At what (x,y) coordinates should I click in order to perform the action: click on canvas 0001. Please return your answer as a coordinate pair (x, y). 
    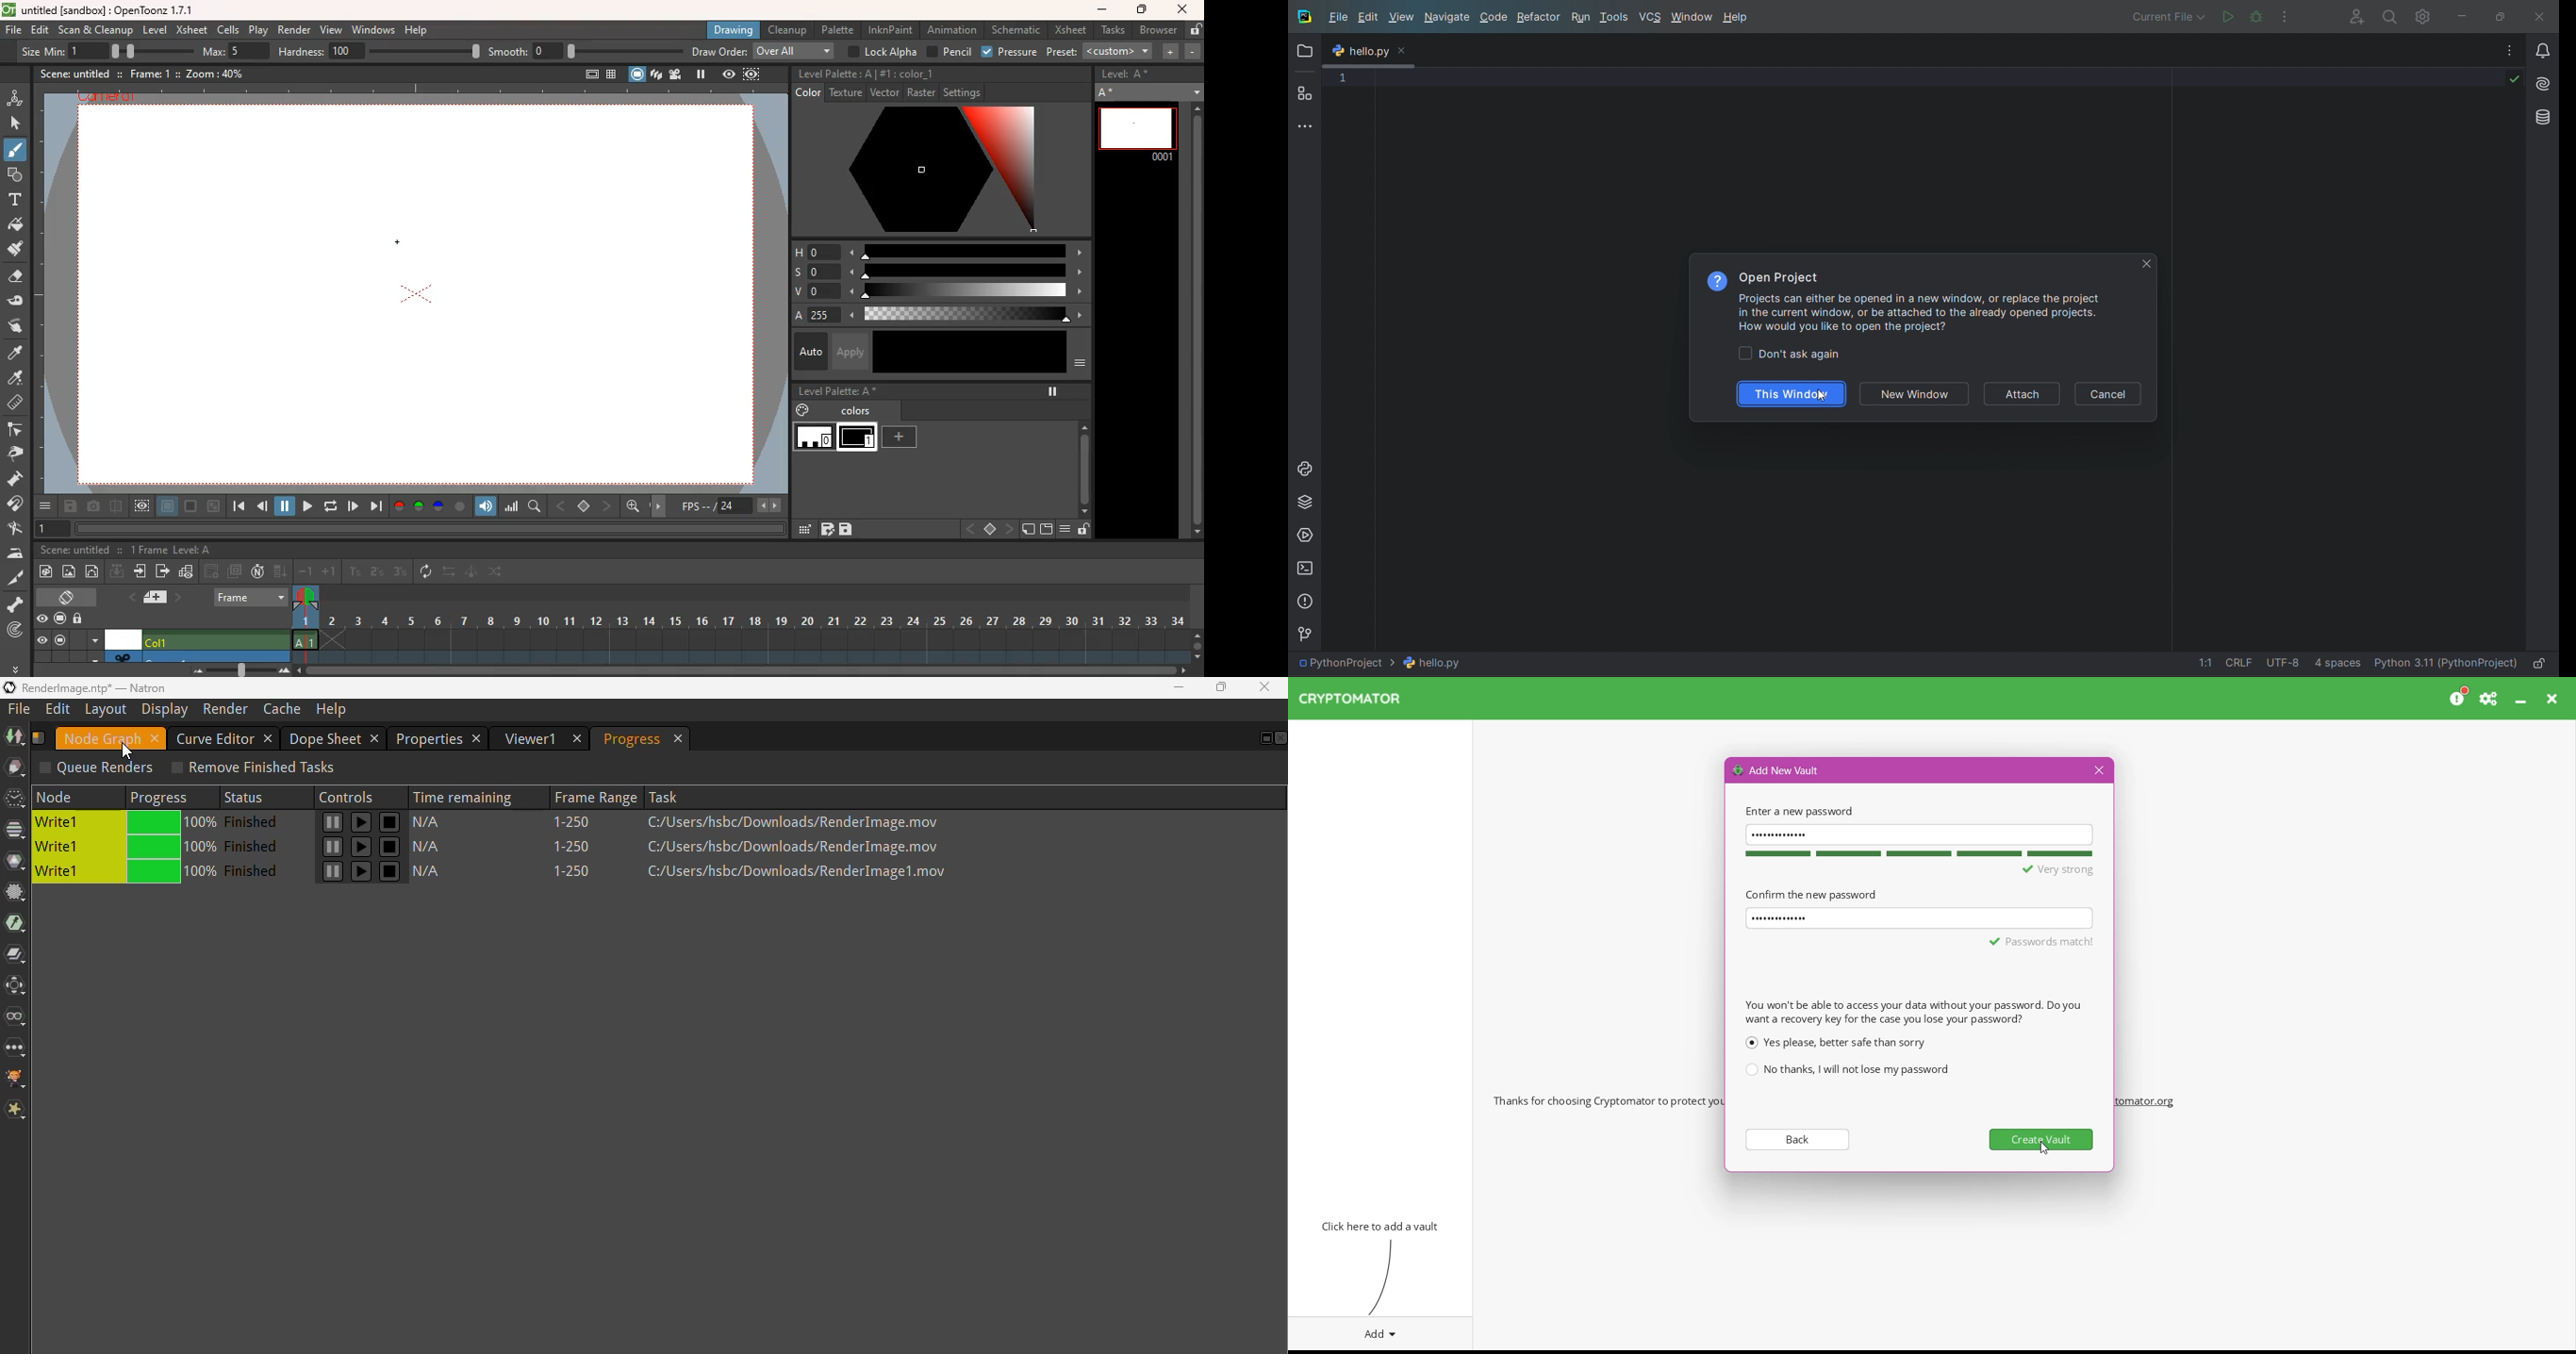
    Looking at the image, I should click on (1137, 132).